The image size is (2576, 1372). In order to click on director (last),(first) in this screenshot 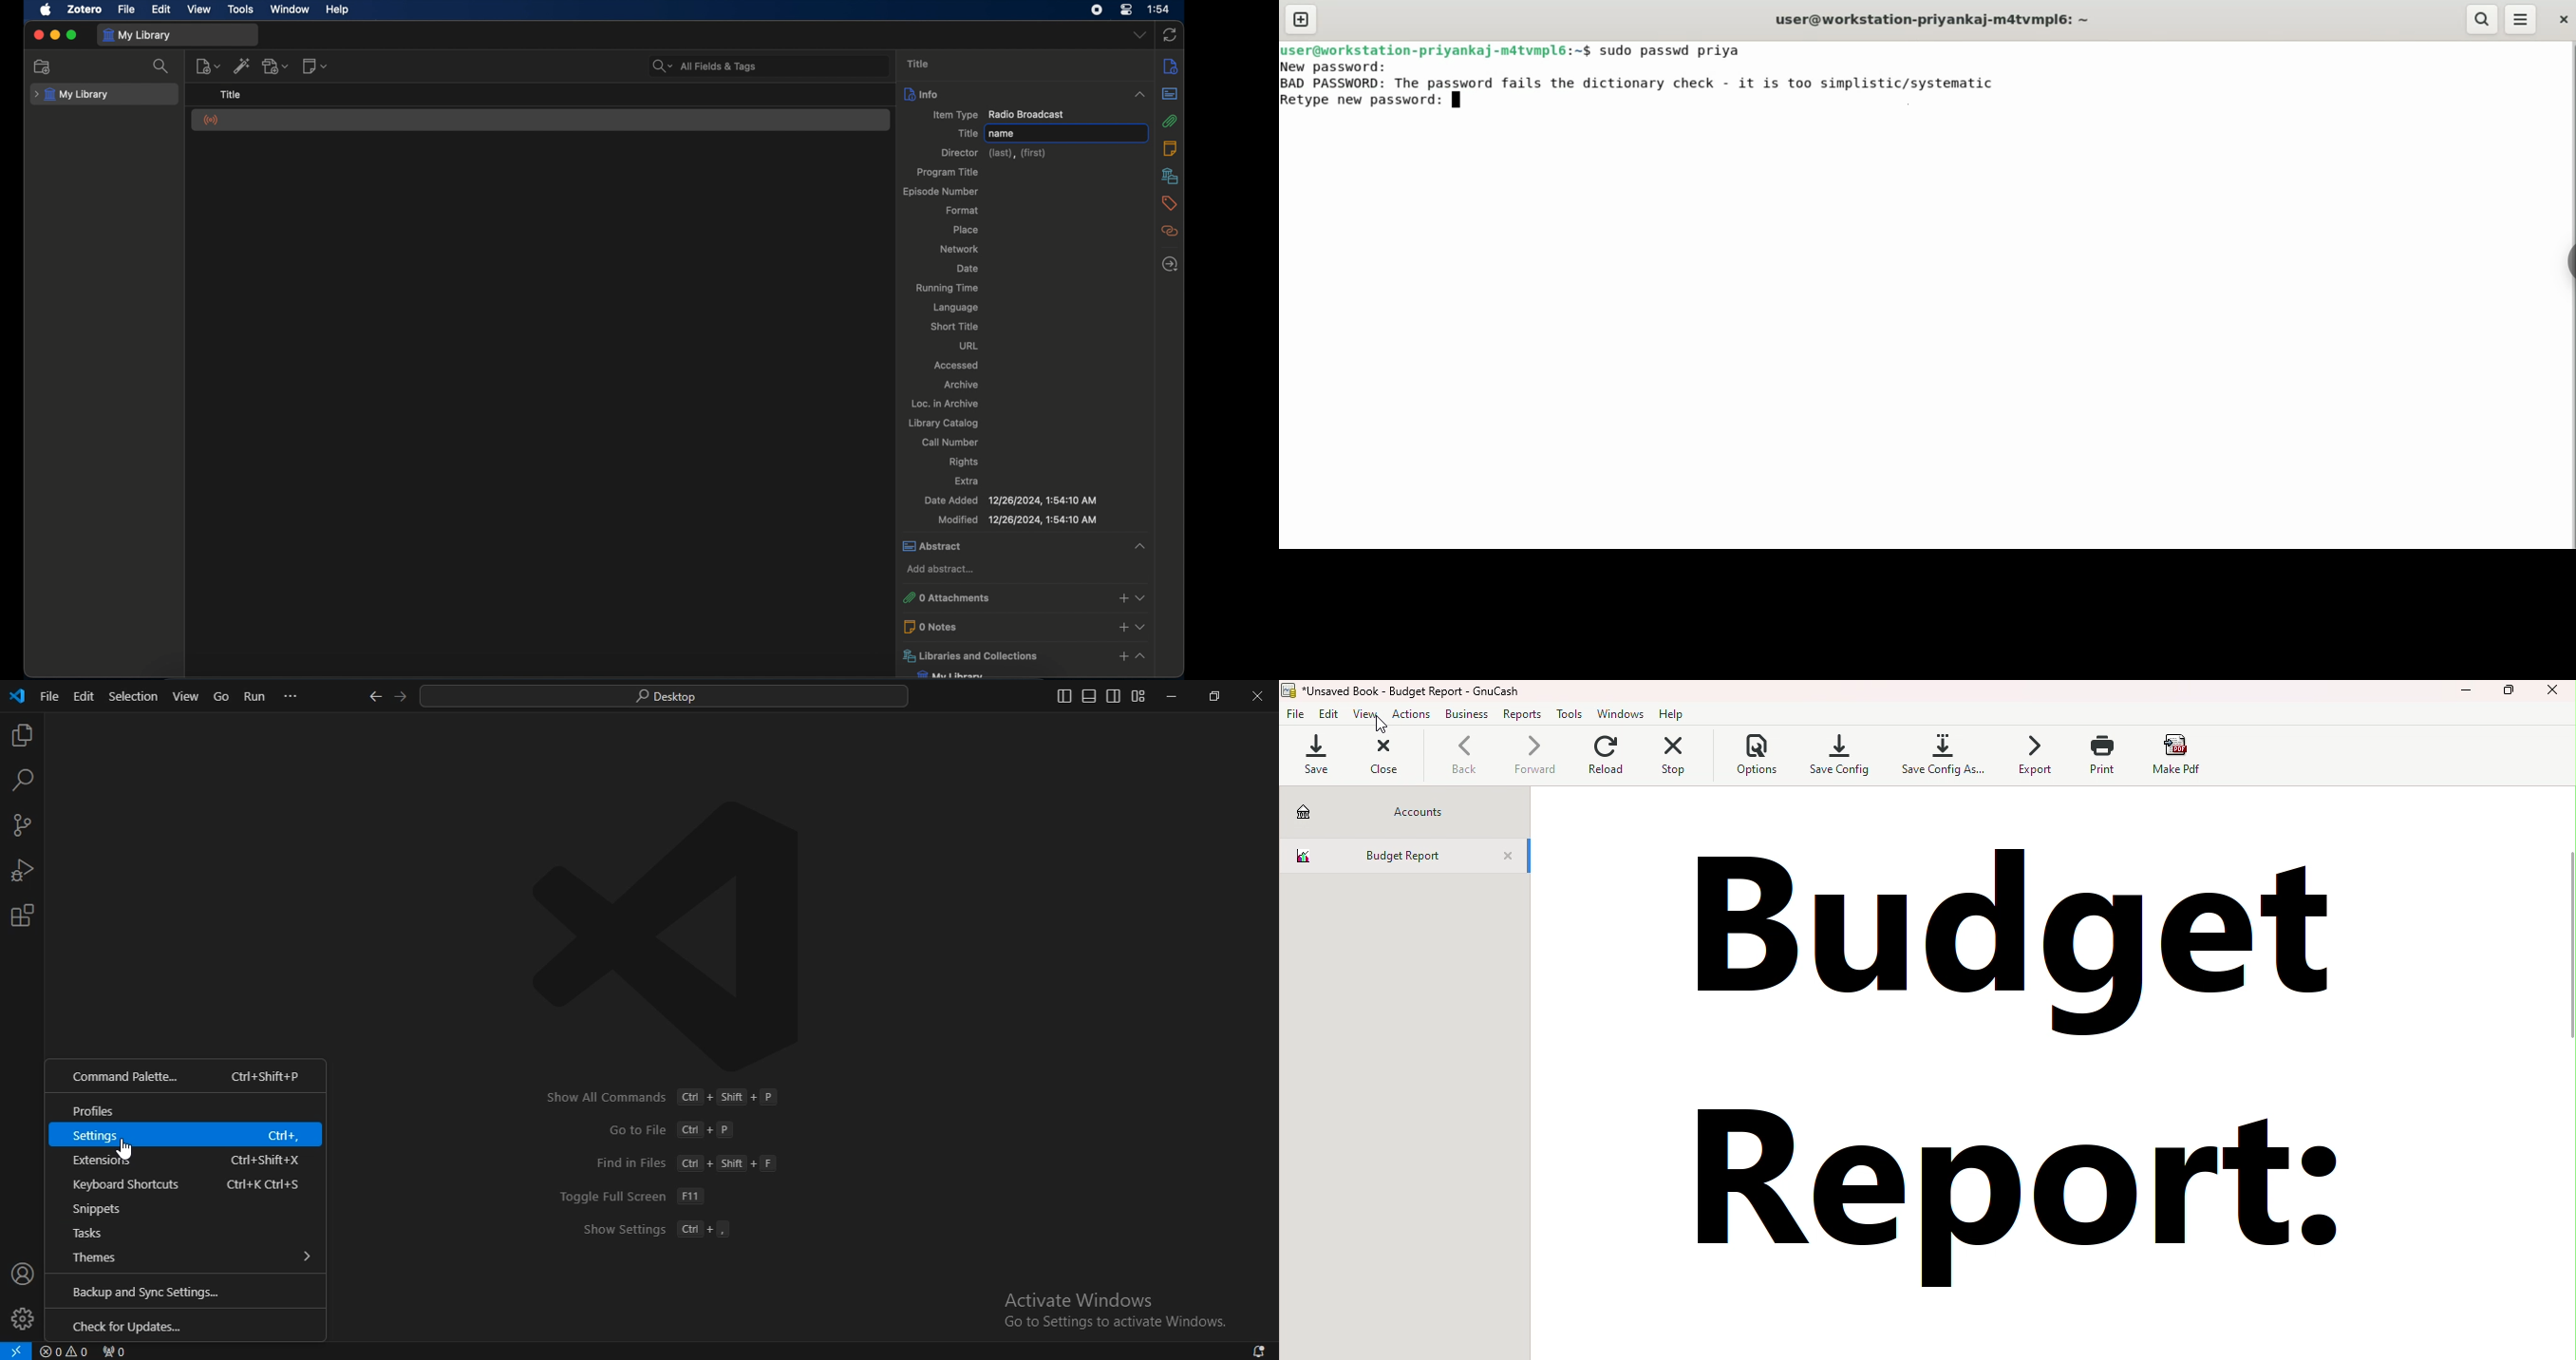, I will do `click(996, 154)`.